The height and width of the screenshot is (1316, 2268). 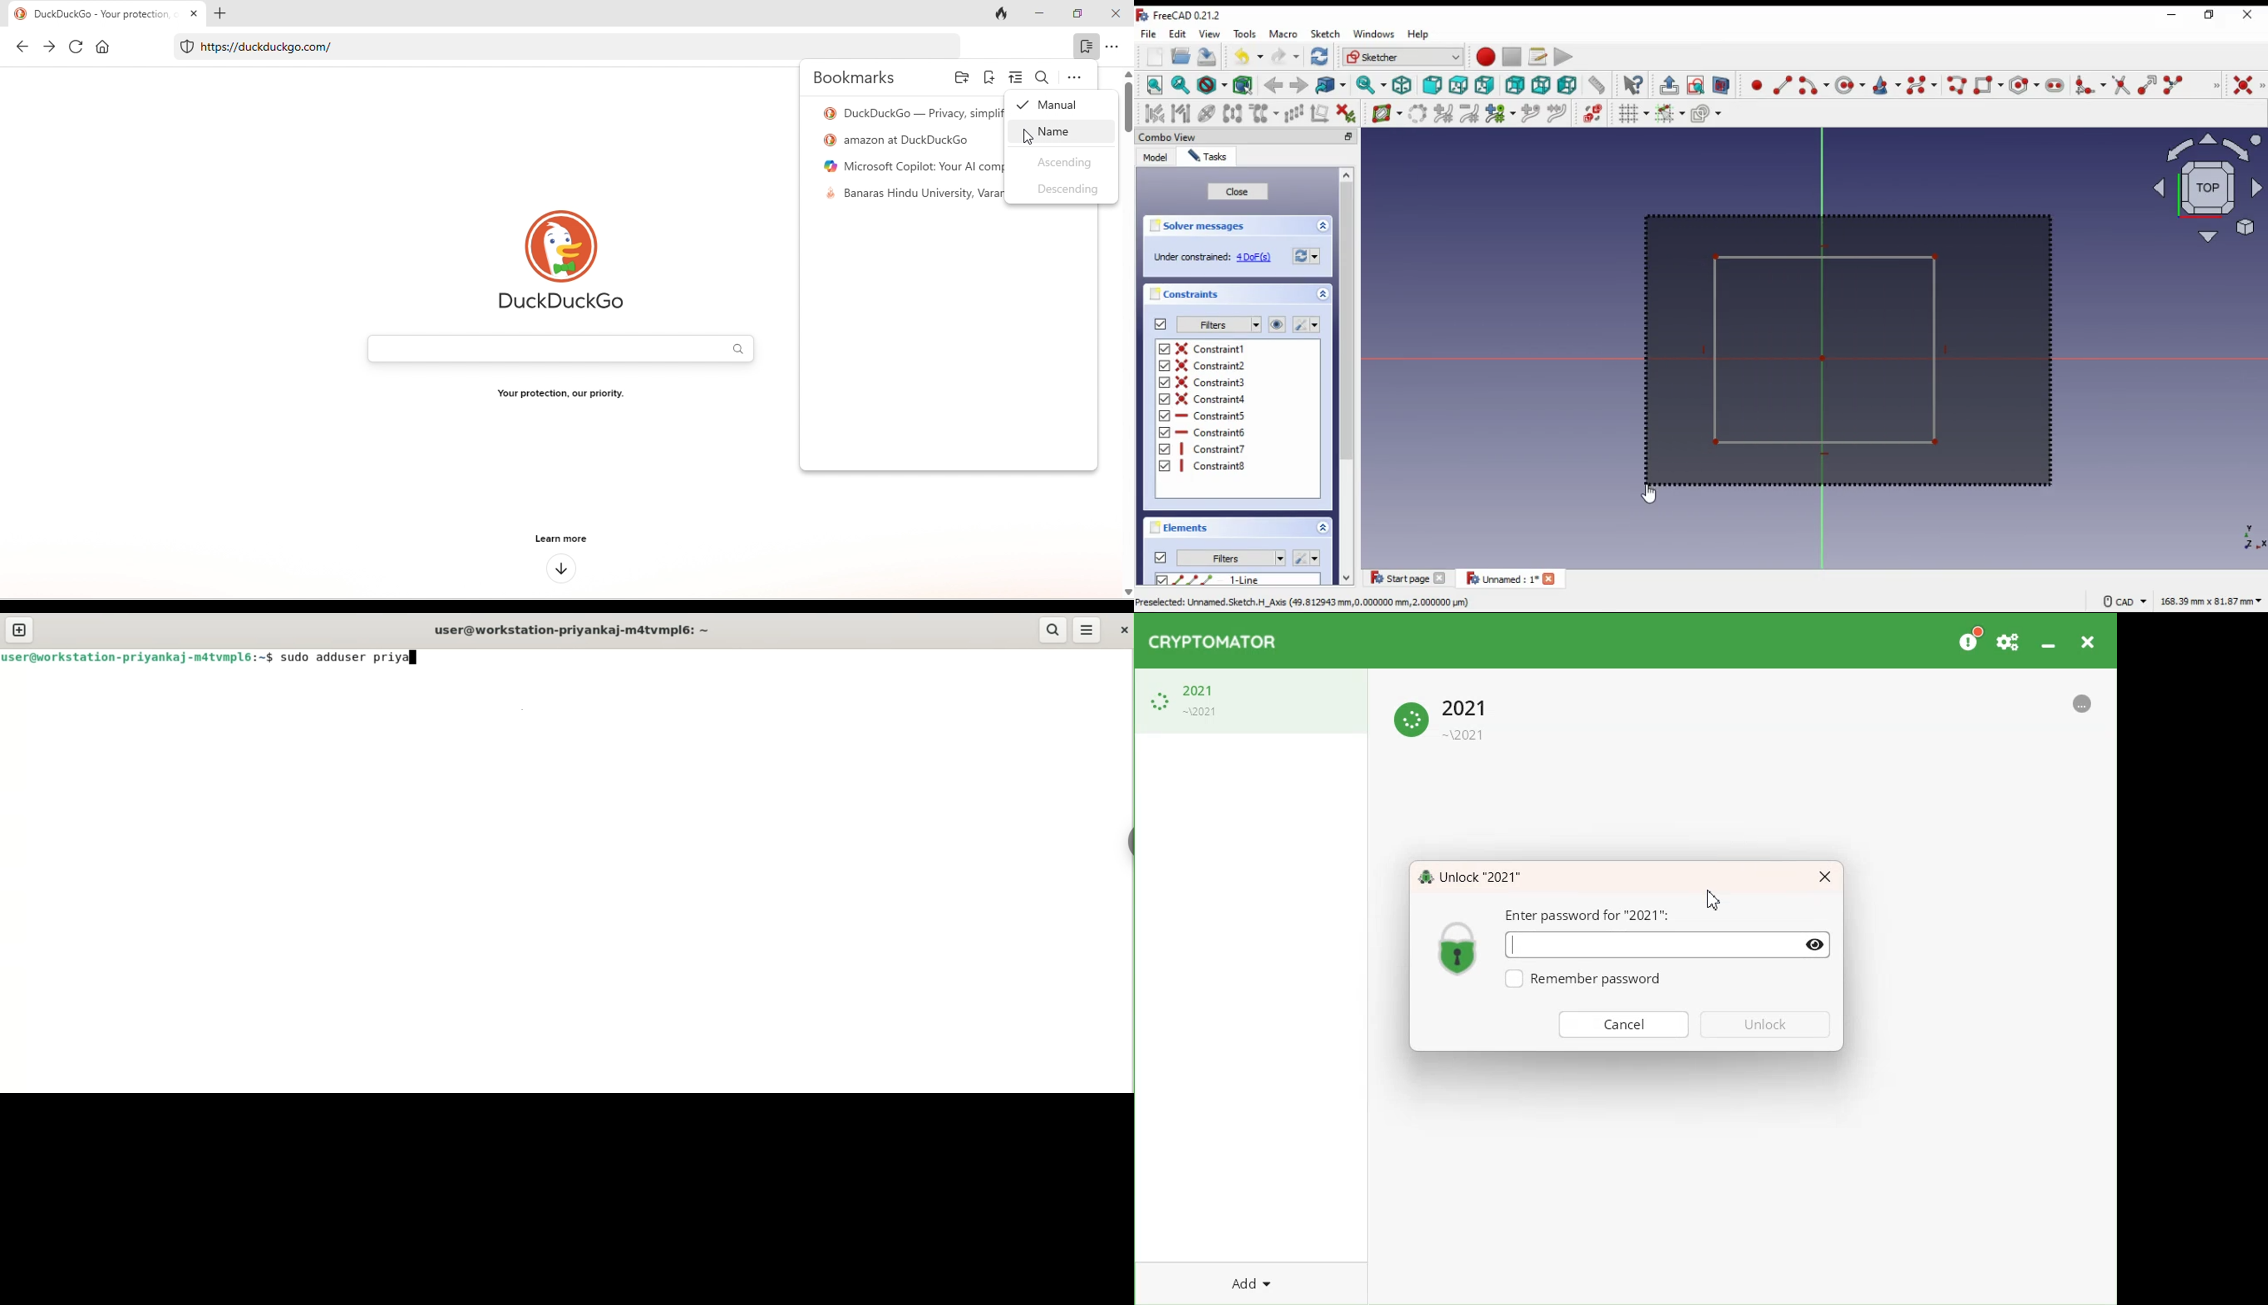 What do you see at coordinates (2204, 188) in the screenshot?
I see `select view` at bounding box center [2204, 188].